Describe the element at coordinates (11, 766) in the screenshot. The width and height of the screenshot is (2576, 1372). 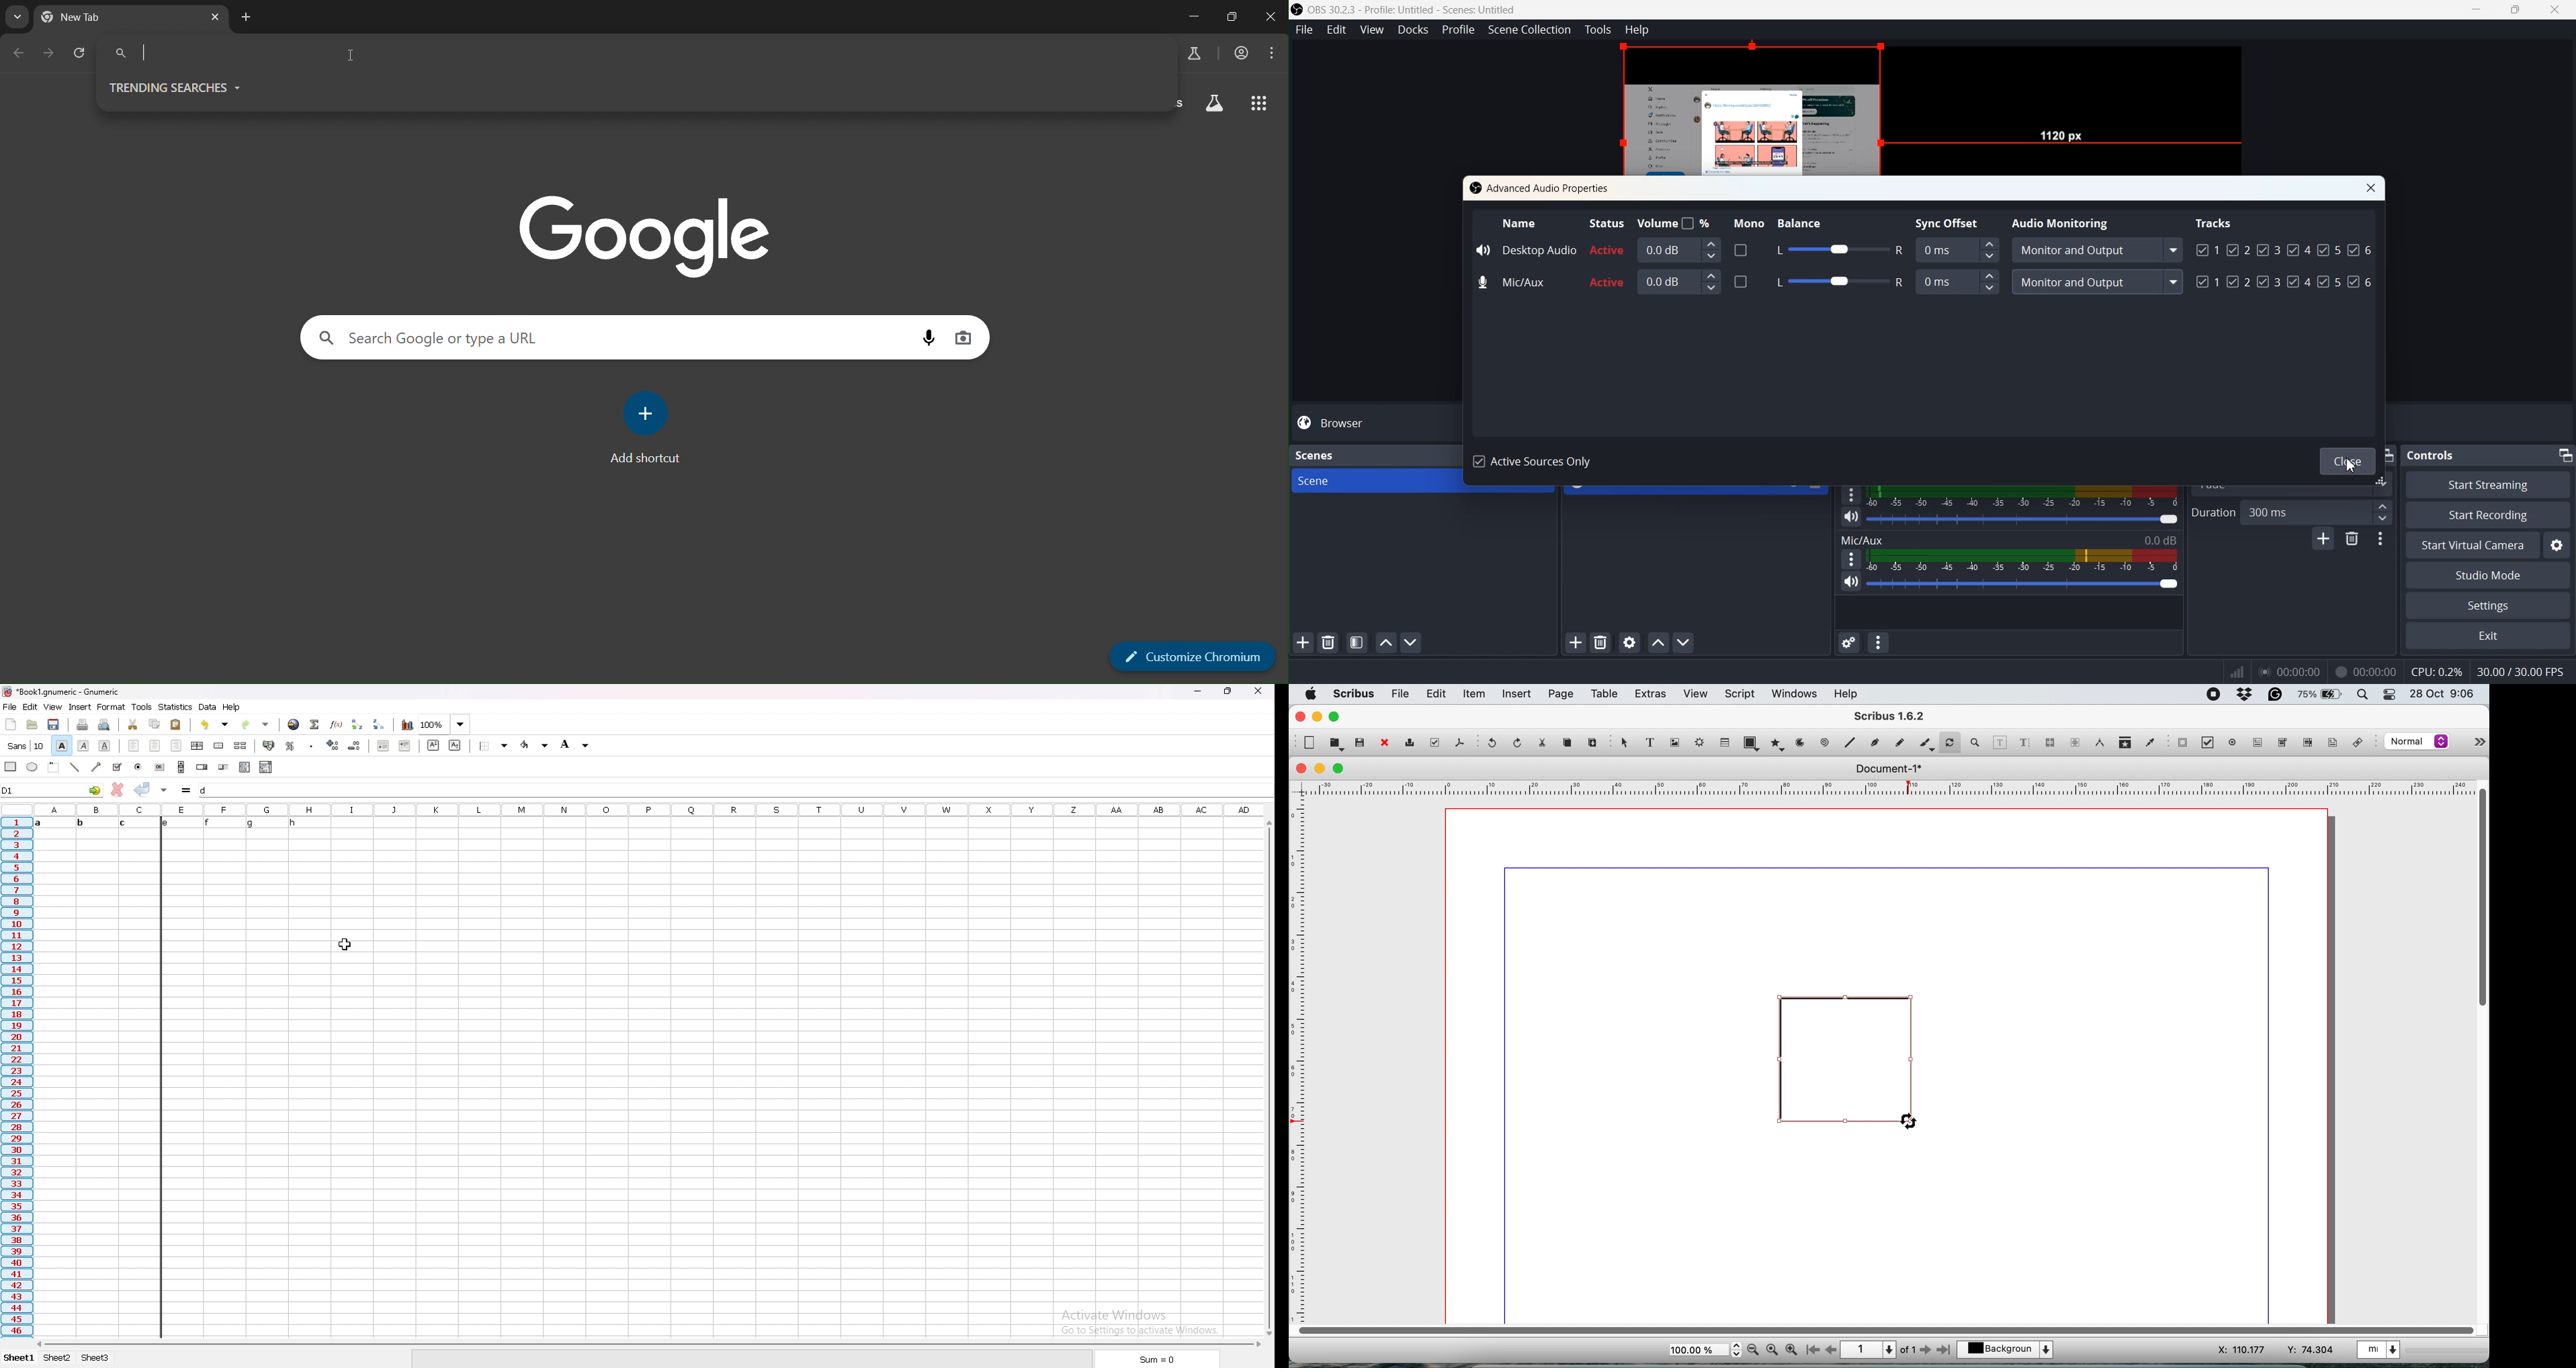
I see `rectangle` at that location.